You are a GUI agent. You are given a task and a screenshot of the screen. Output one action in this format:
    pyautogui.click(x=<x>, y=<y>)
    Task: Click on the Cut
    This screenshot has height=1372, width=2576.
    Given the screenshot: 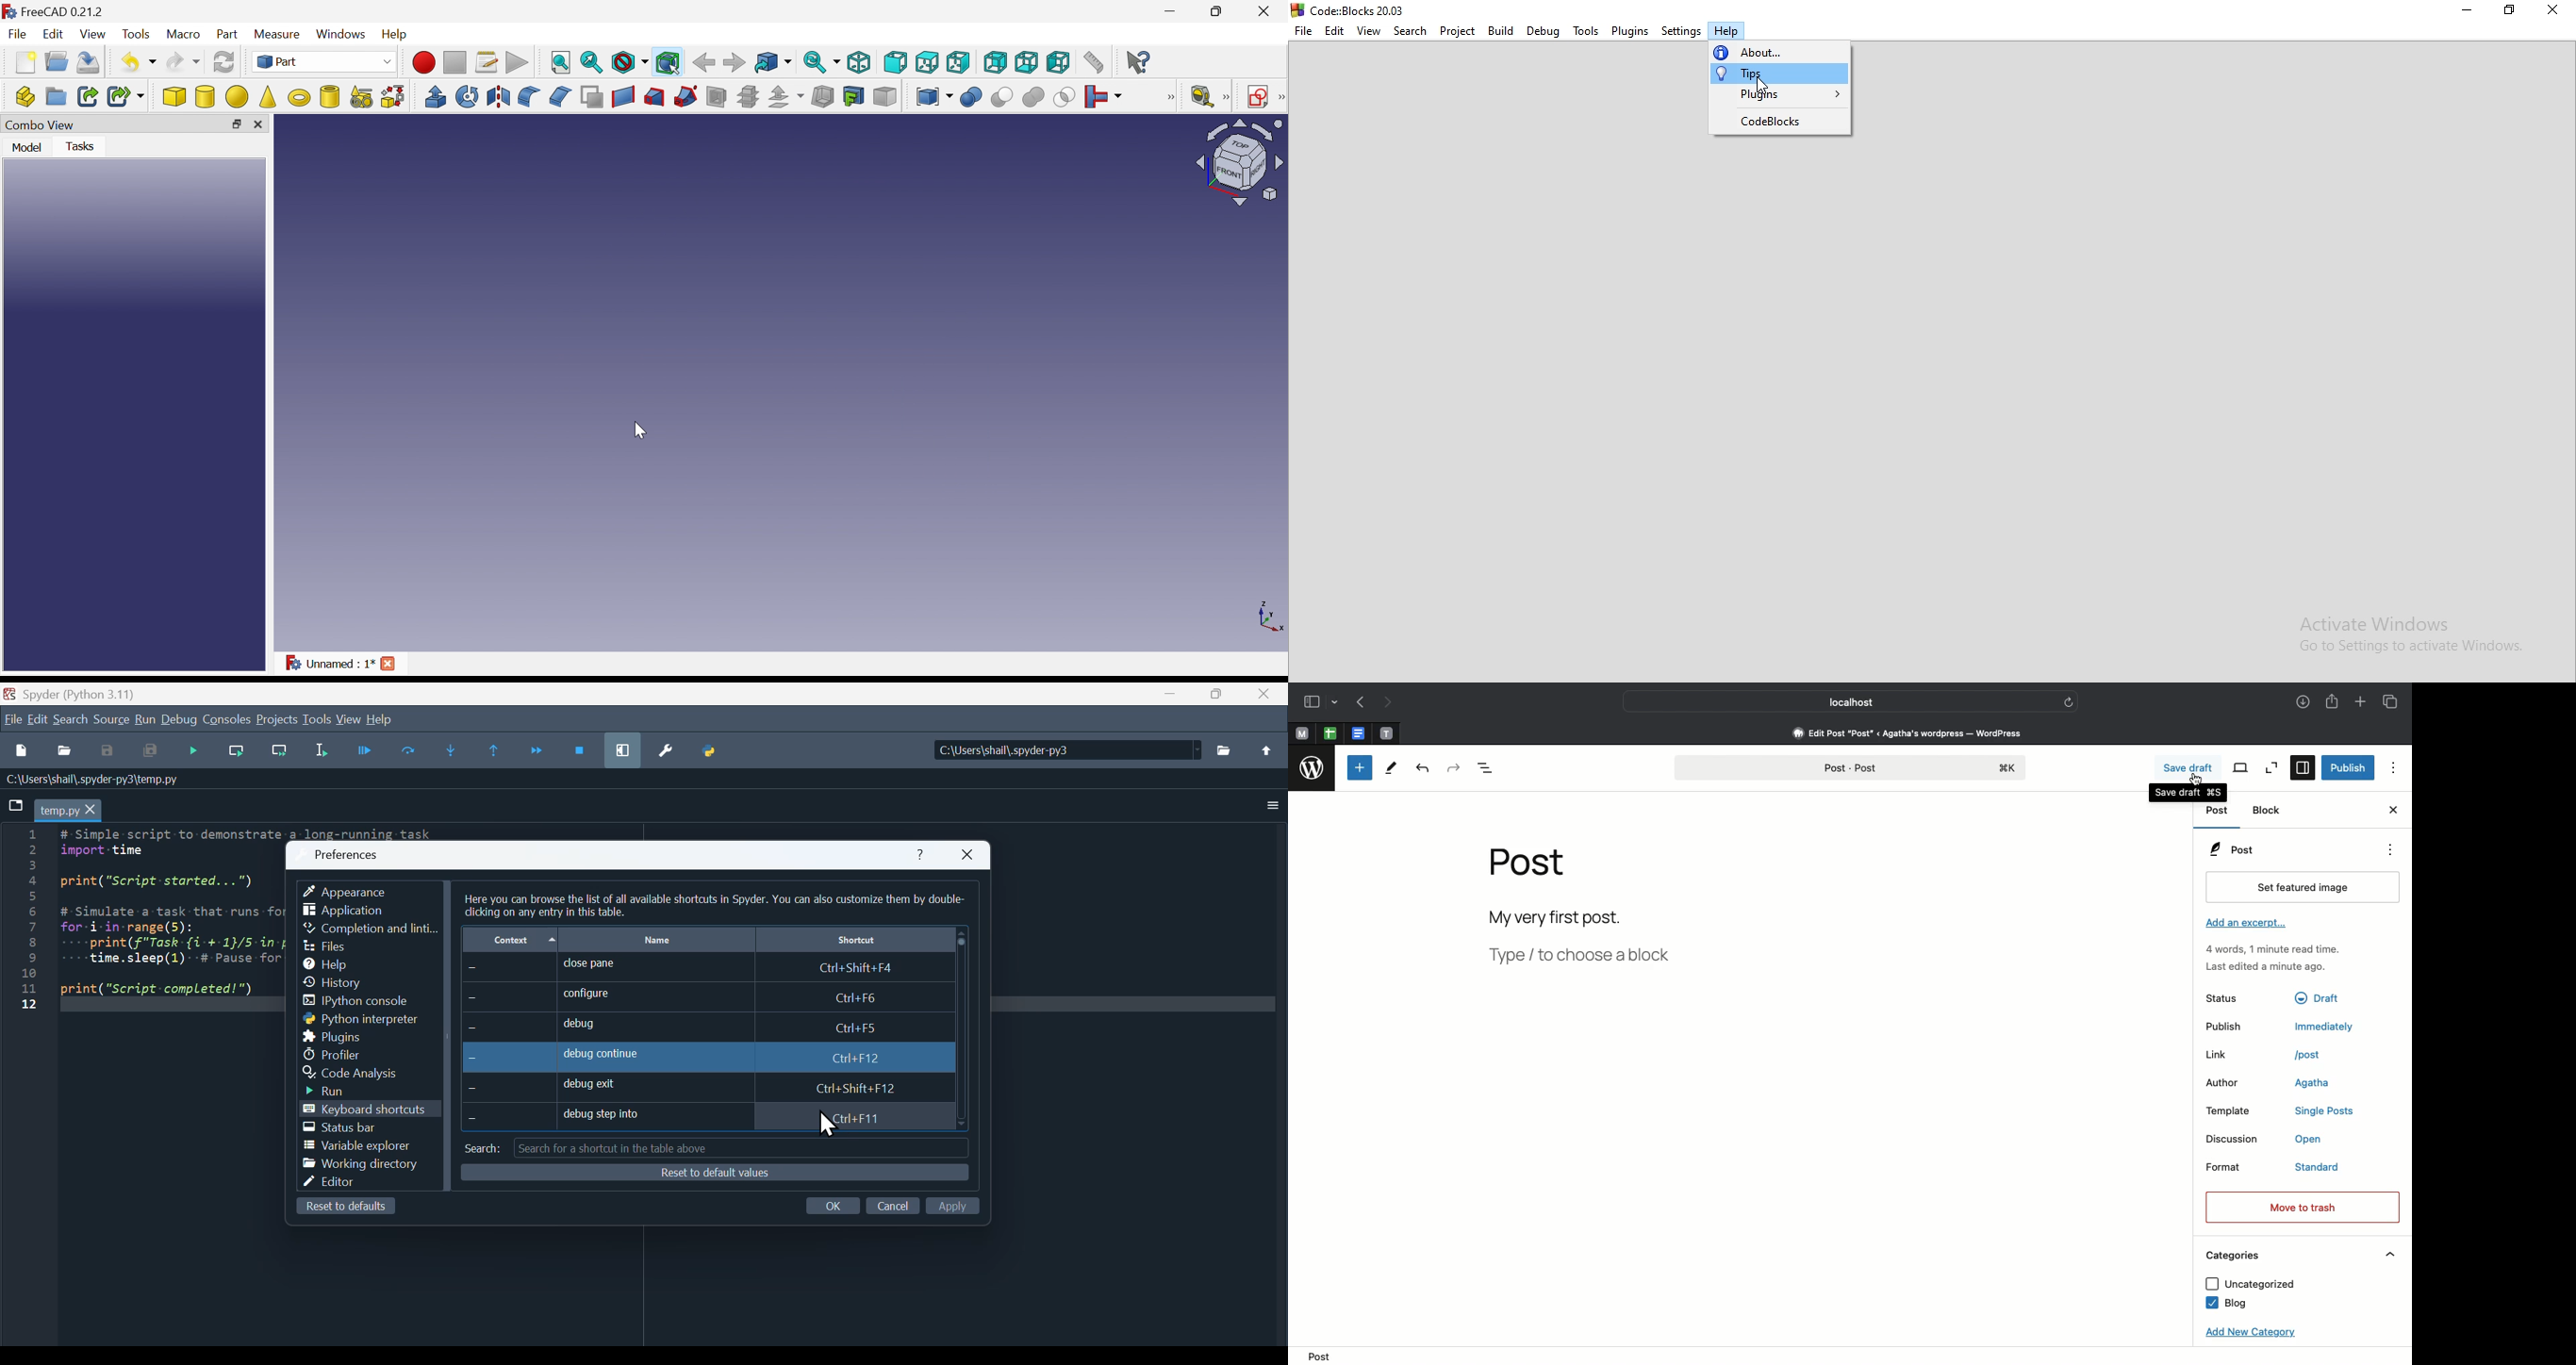 What is the action you would take?
    pyautogui.click(x=1000, y=97)
    